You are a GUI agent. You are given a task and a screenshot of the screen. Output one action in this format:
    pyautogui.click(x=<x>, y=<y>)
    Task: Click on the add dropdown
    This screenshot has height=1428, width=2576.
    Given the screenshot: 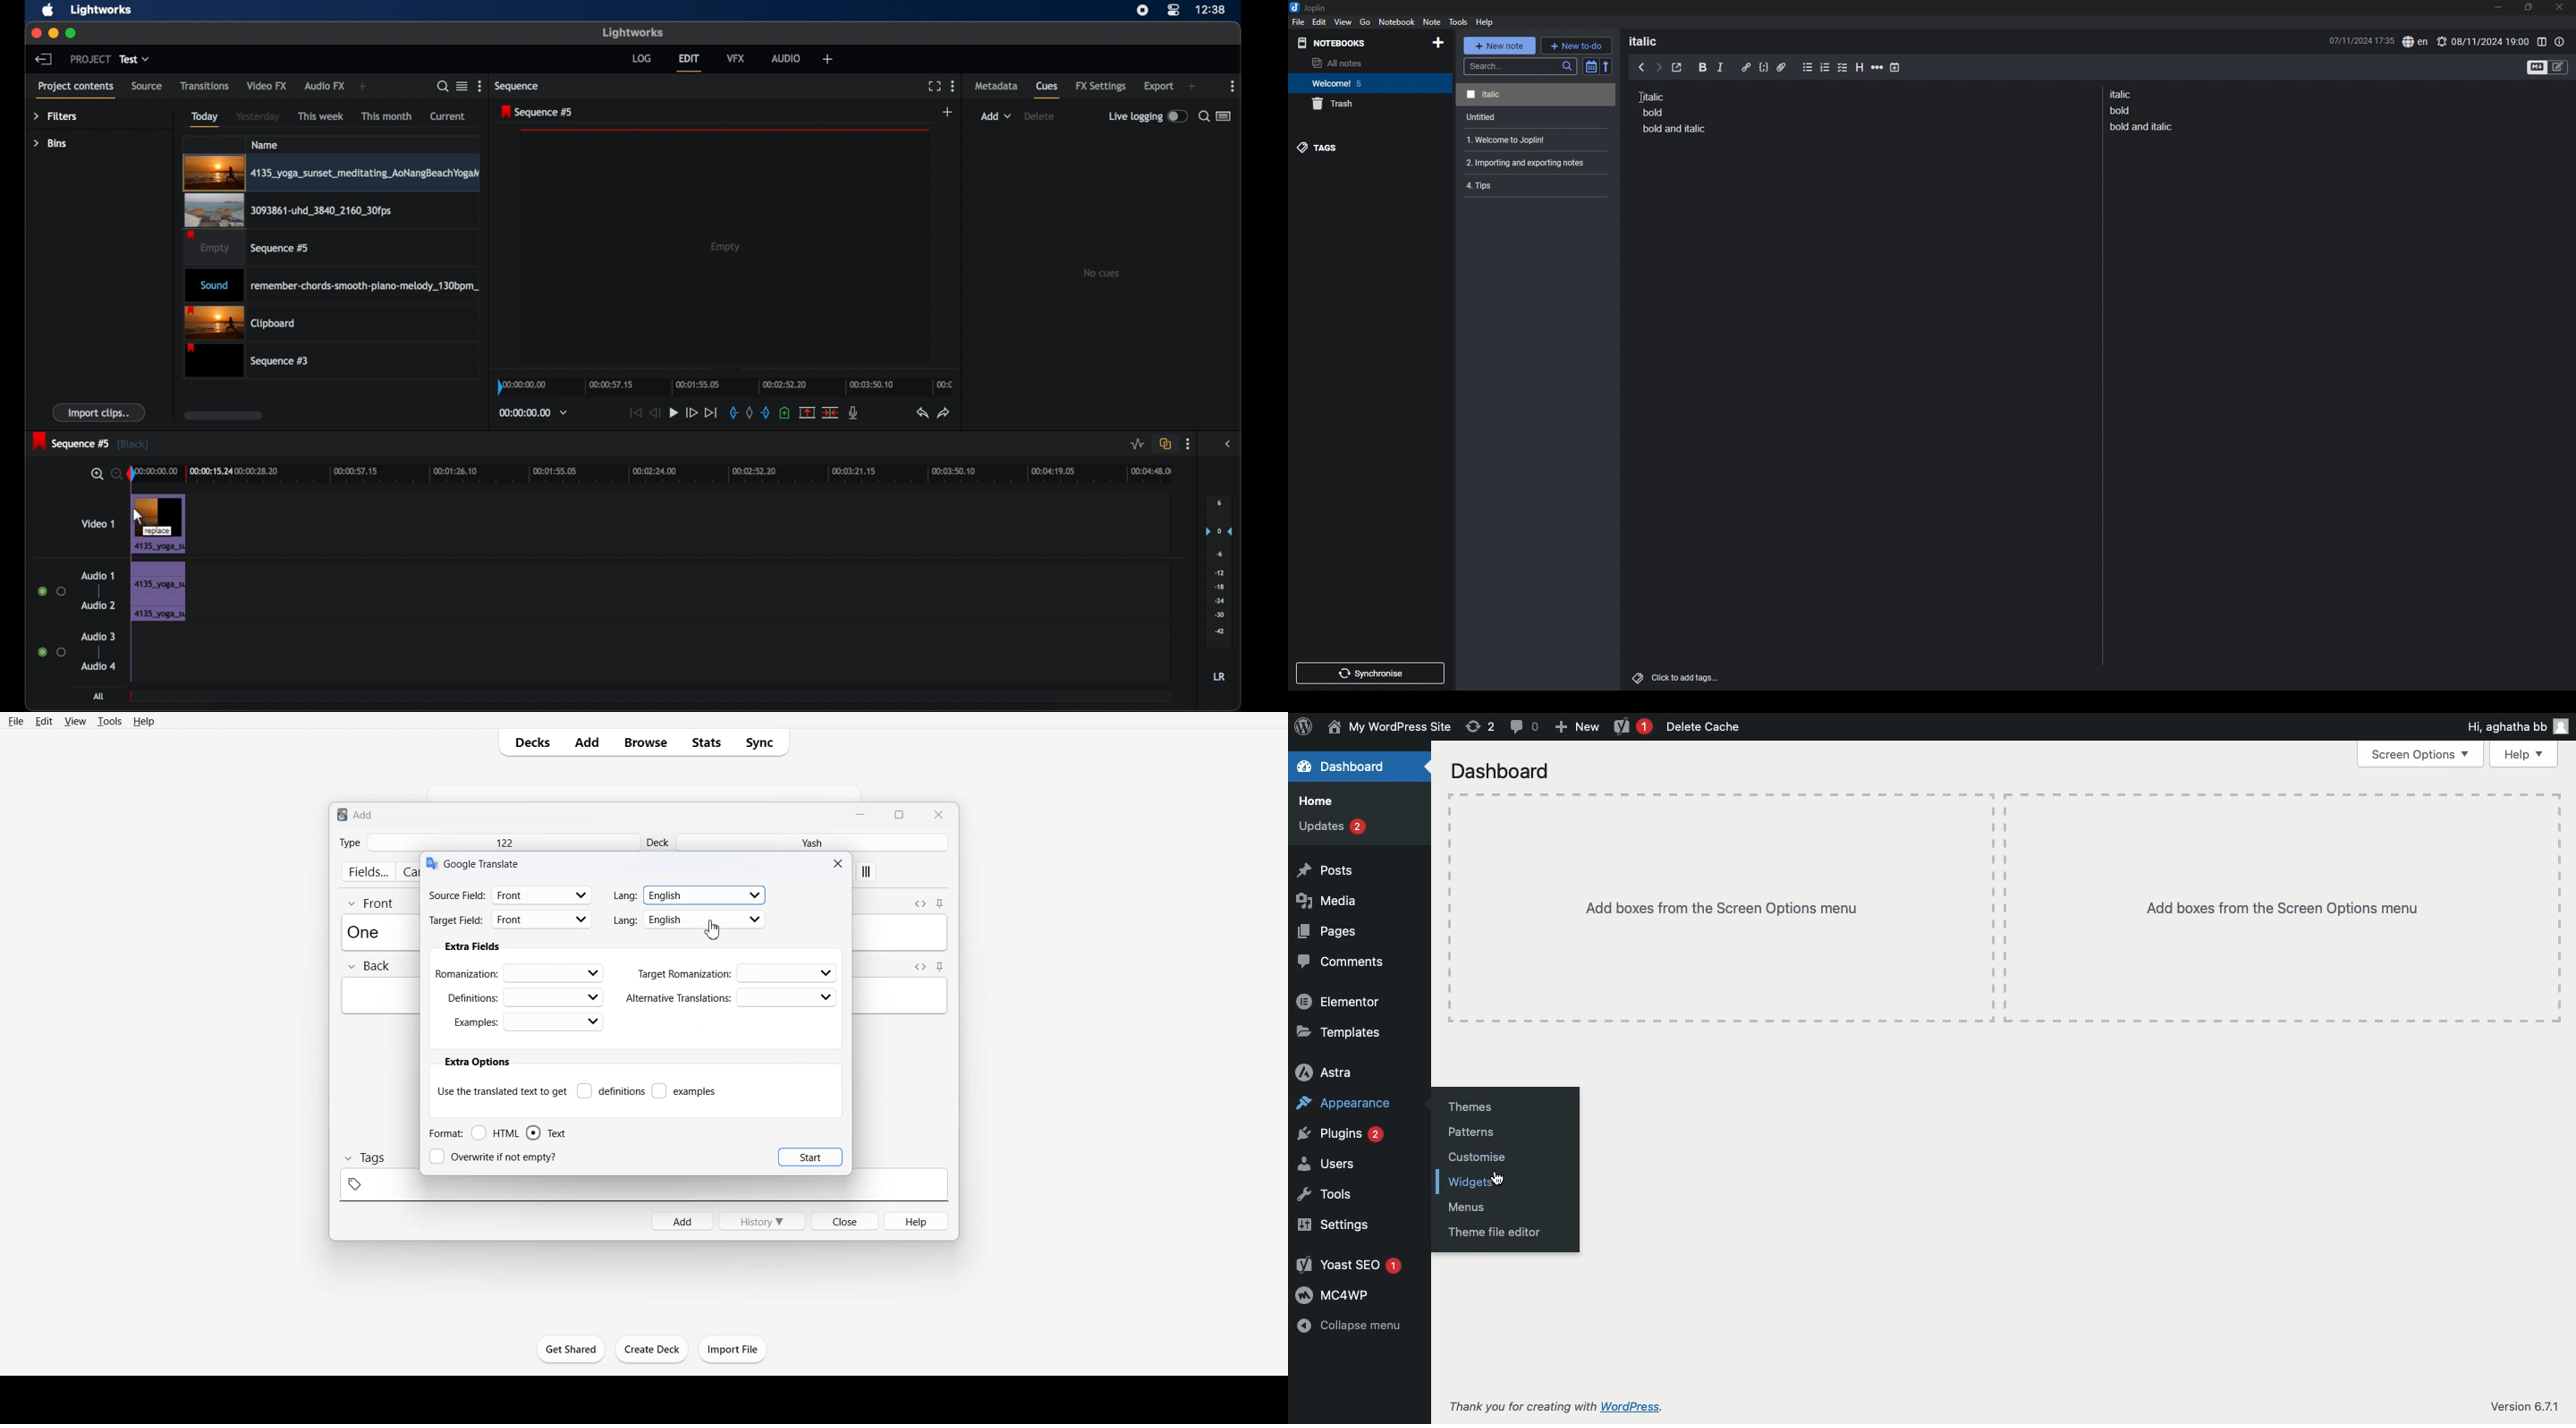 What is the action you would take?
    pyautogui.click(x=996, y=116)
    